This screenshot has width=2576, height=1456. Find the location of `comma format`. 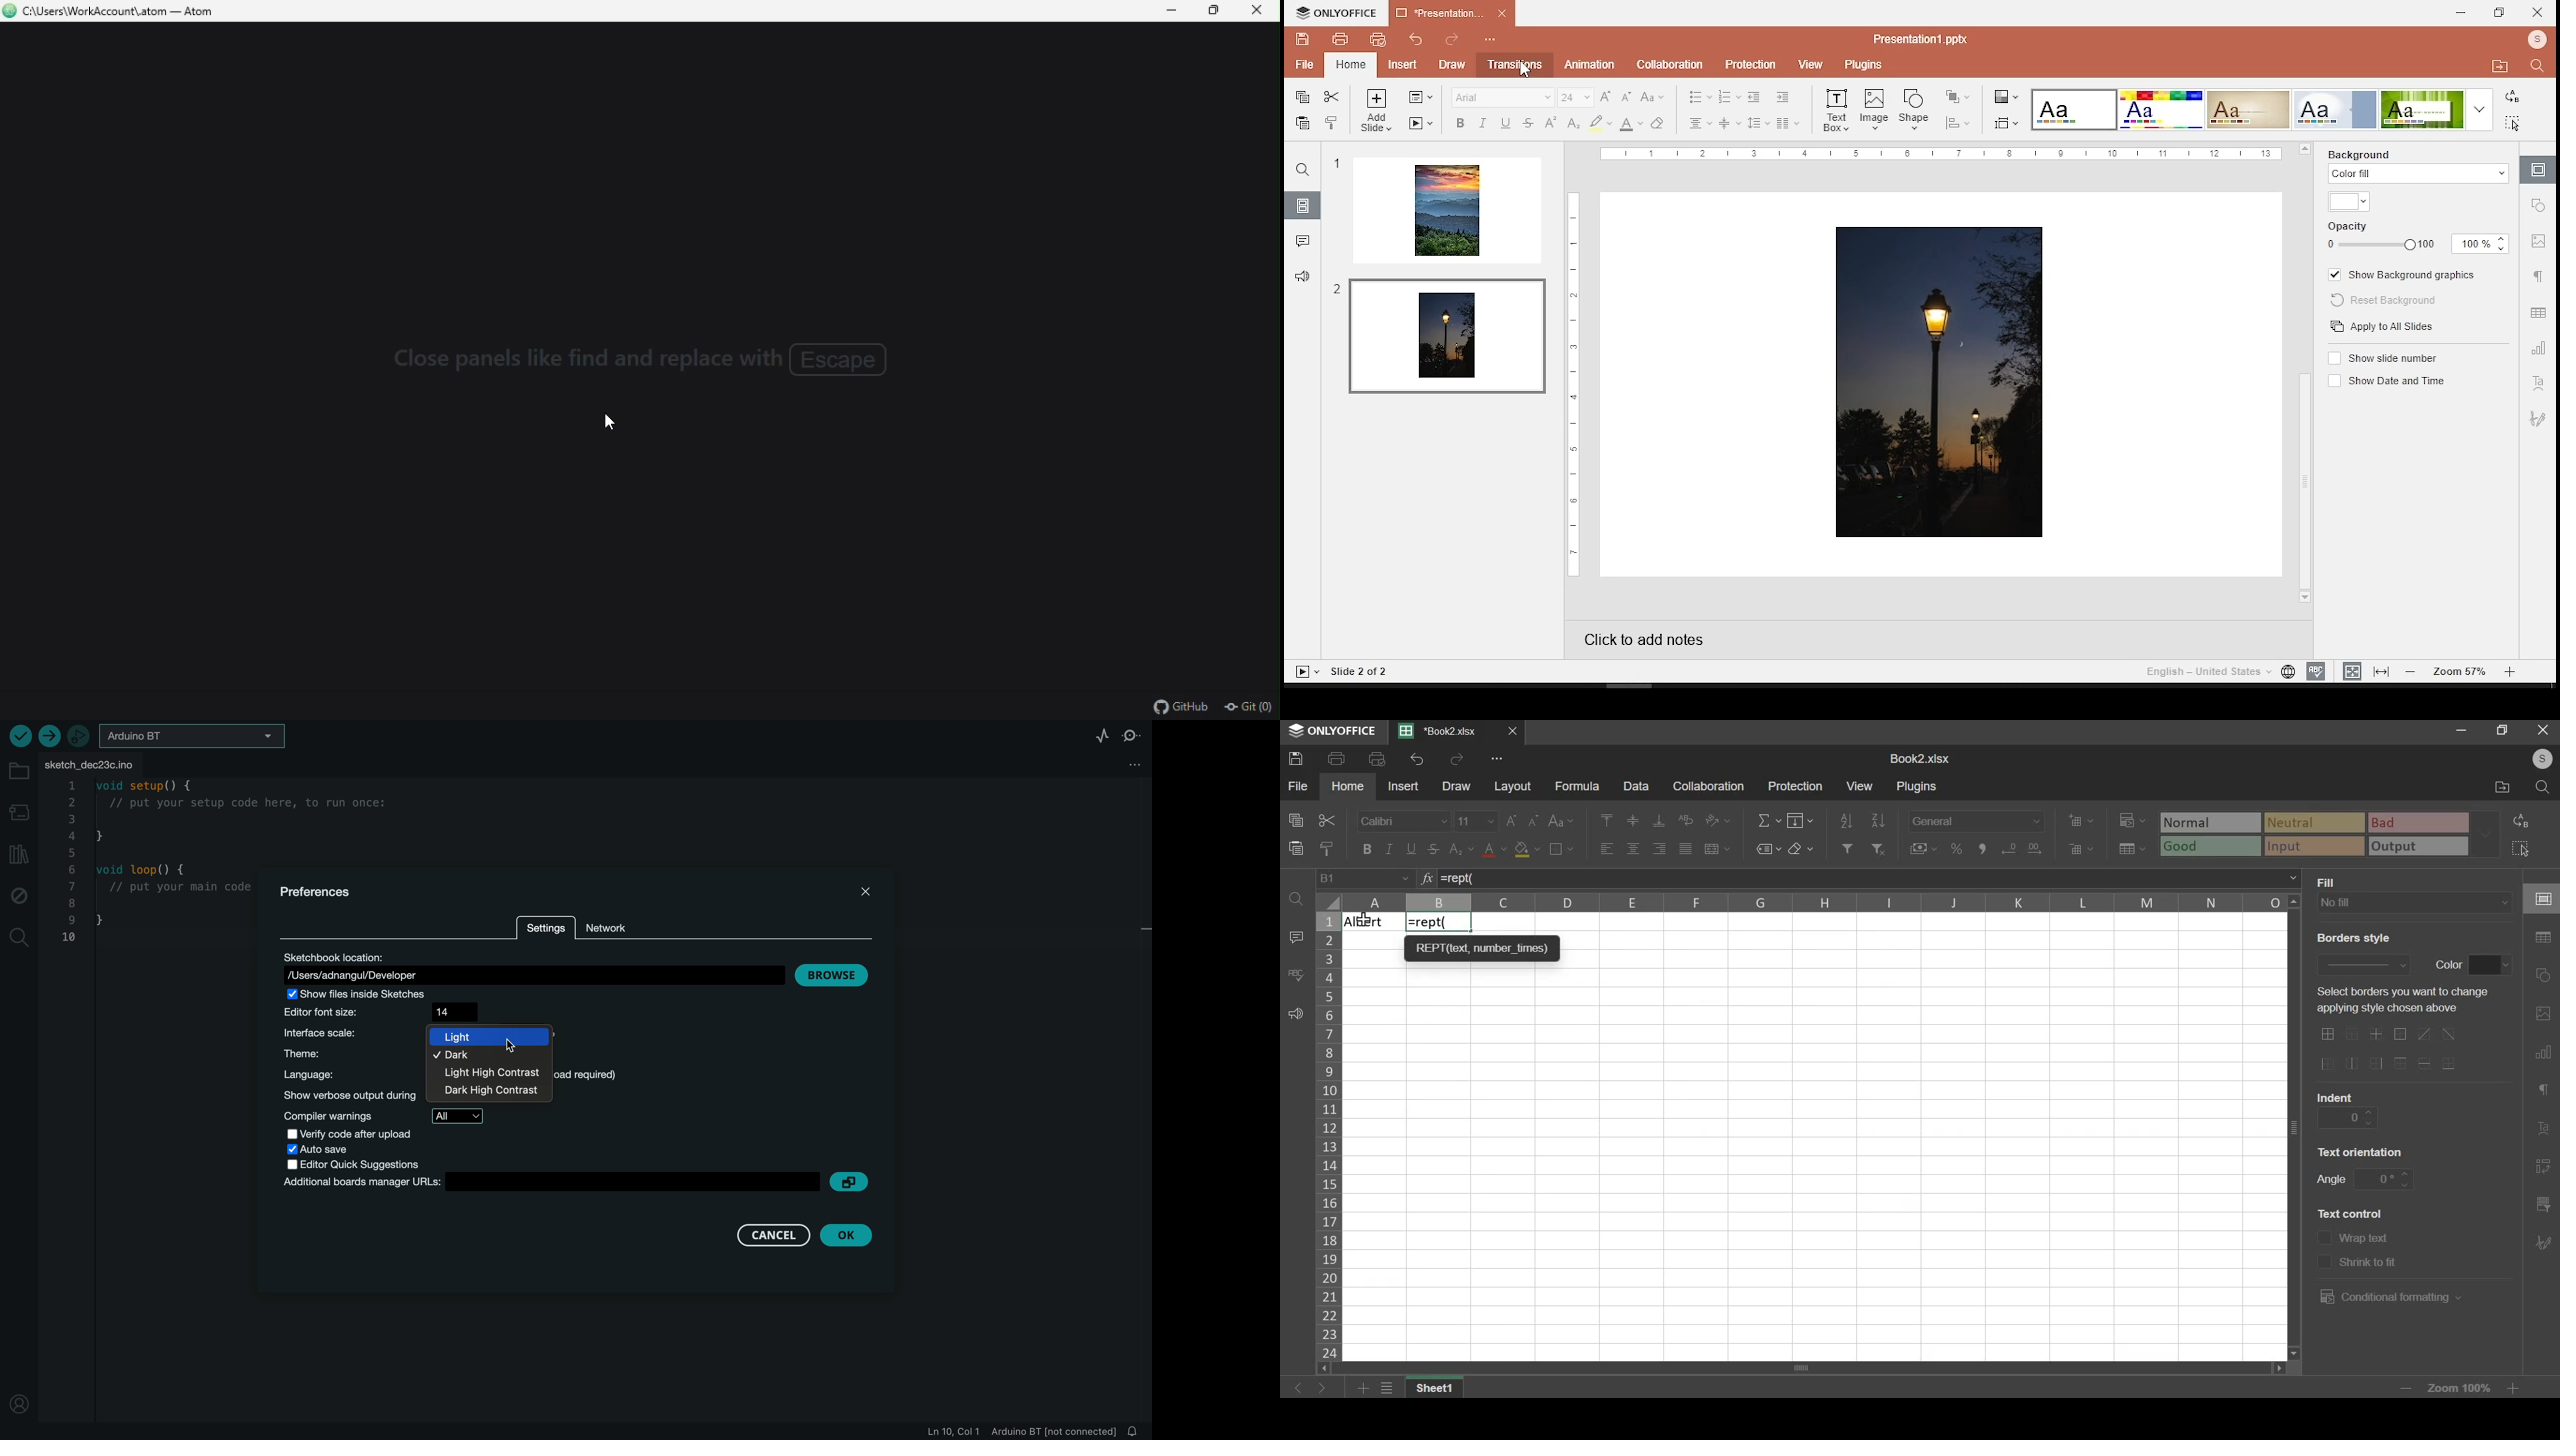

comma format is located at coordinates (1982, 847).